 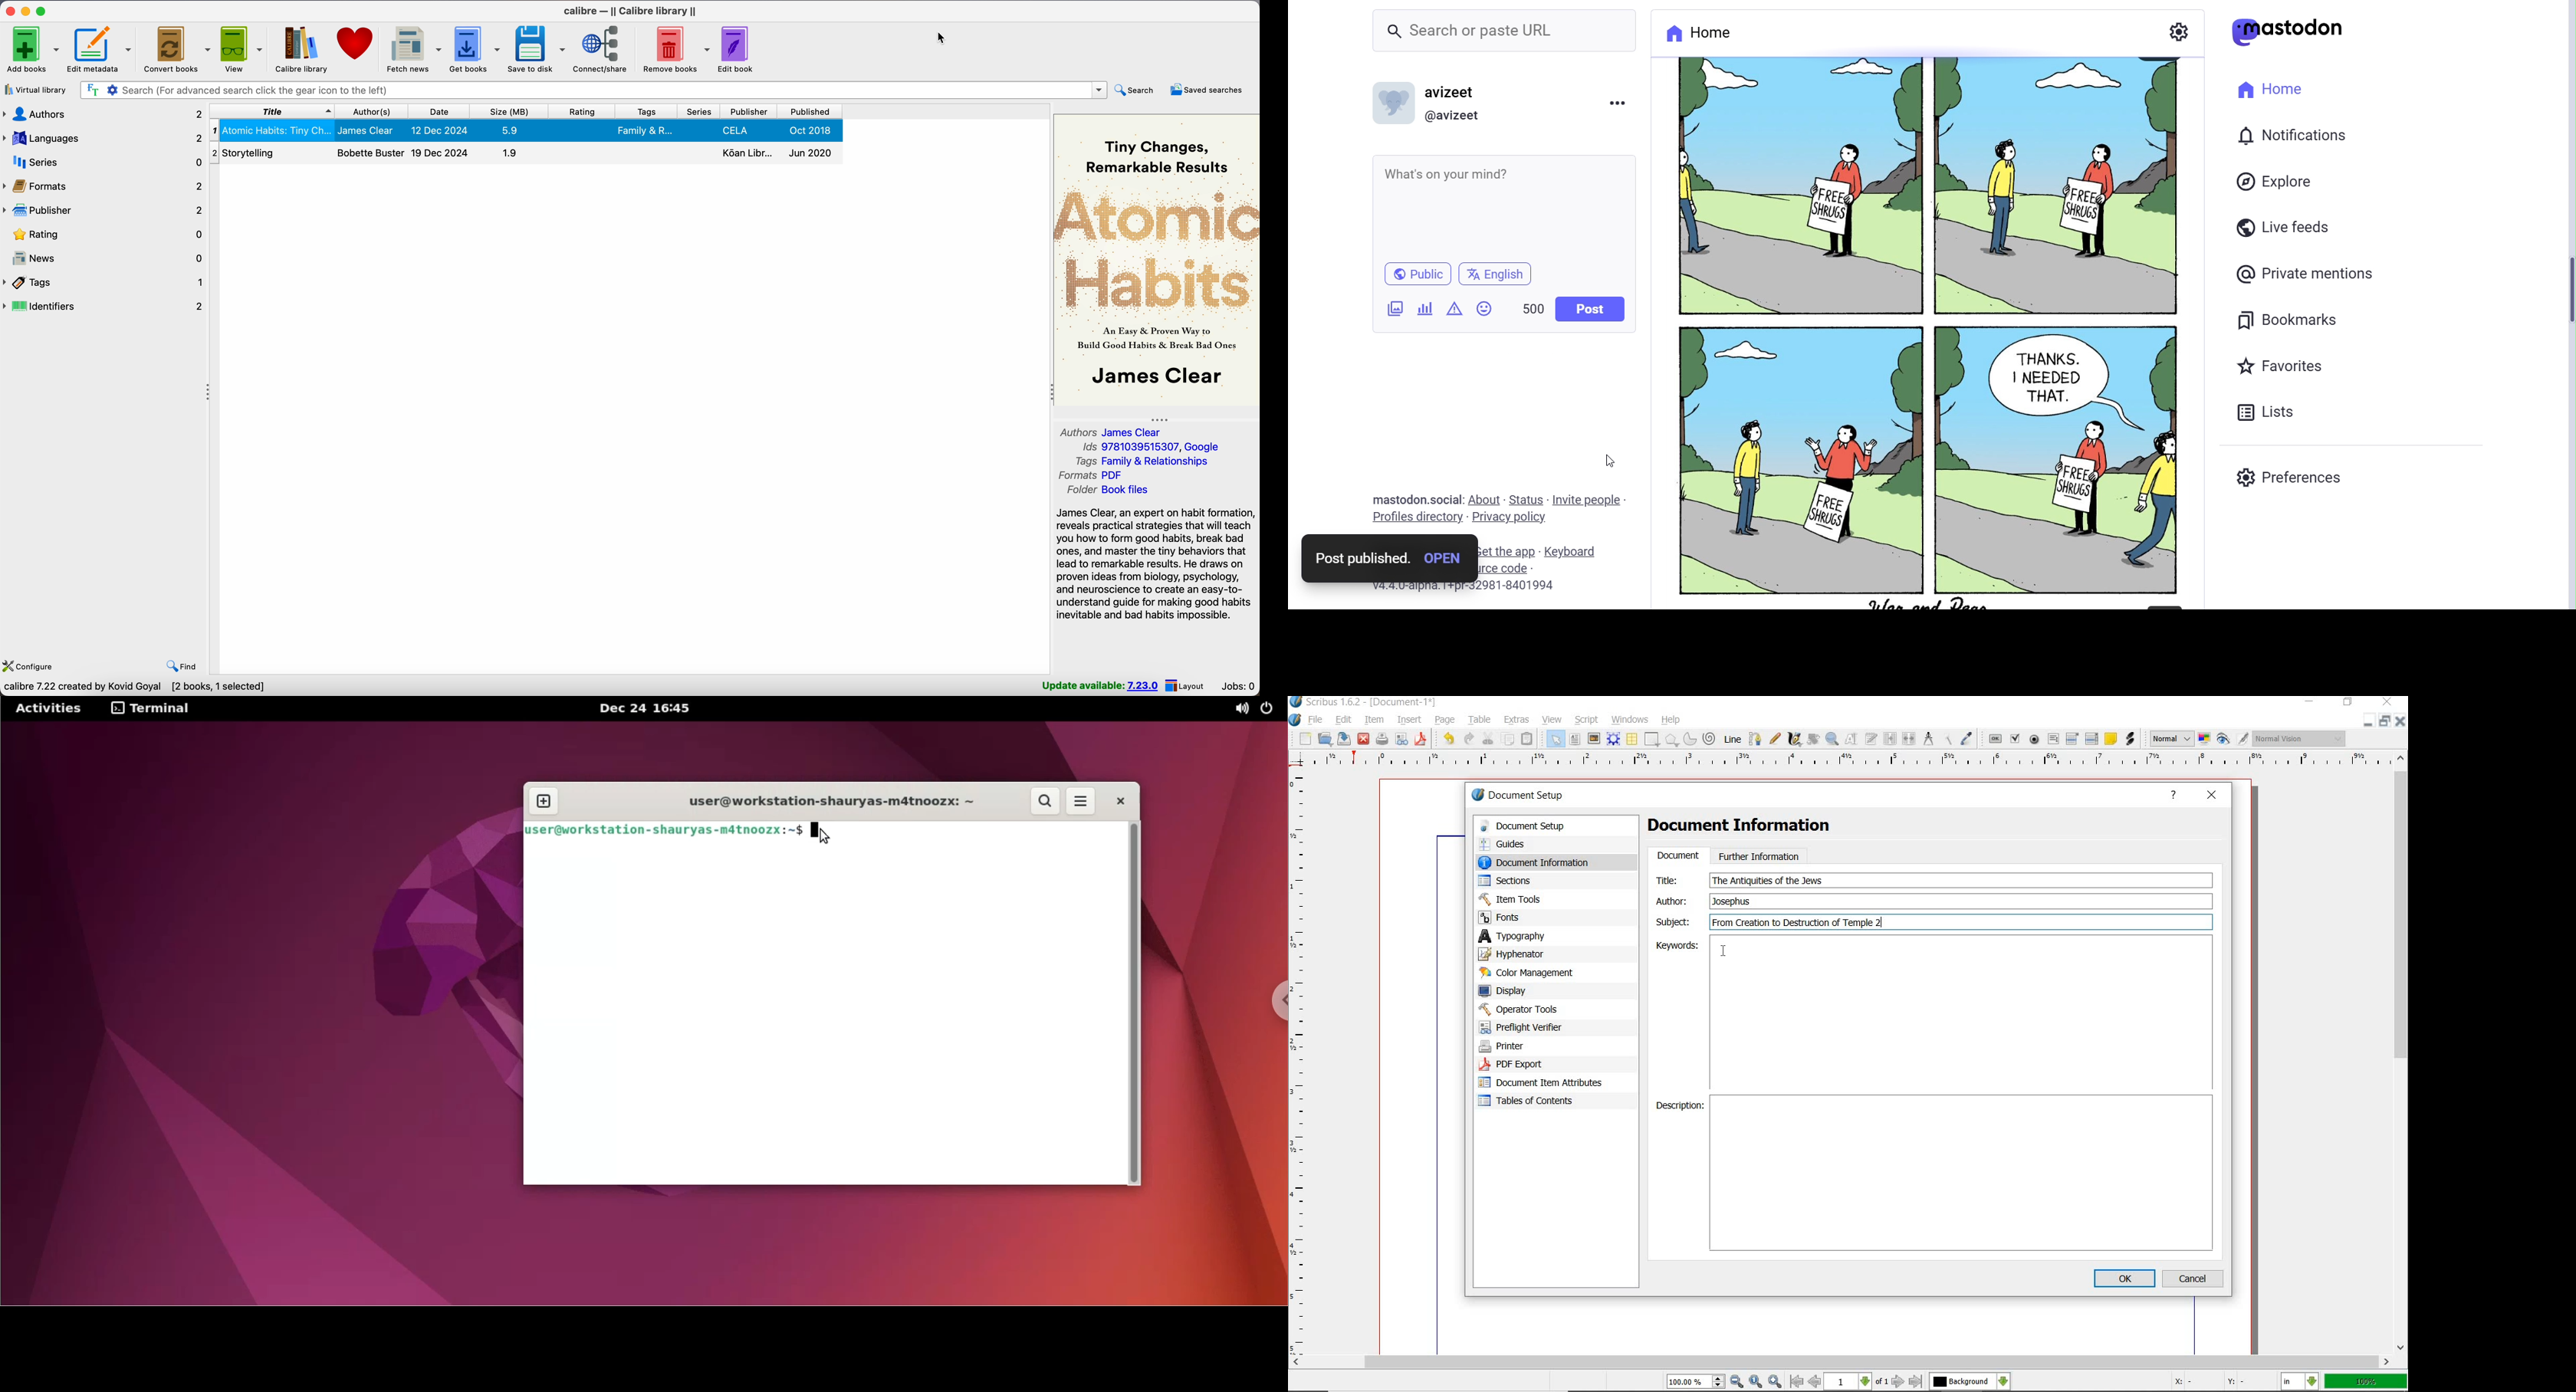 I want to click on move to next or previous page, so click(x=1857, y=1382).